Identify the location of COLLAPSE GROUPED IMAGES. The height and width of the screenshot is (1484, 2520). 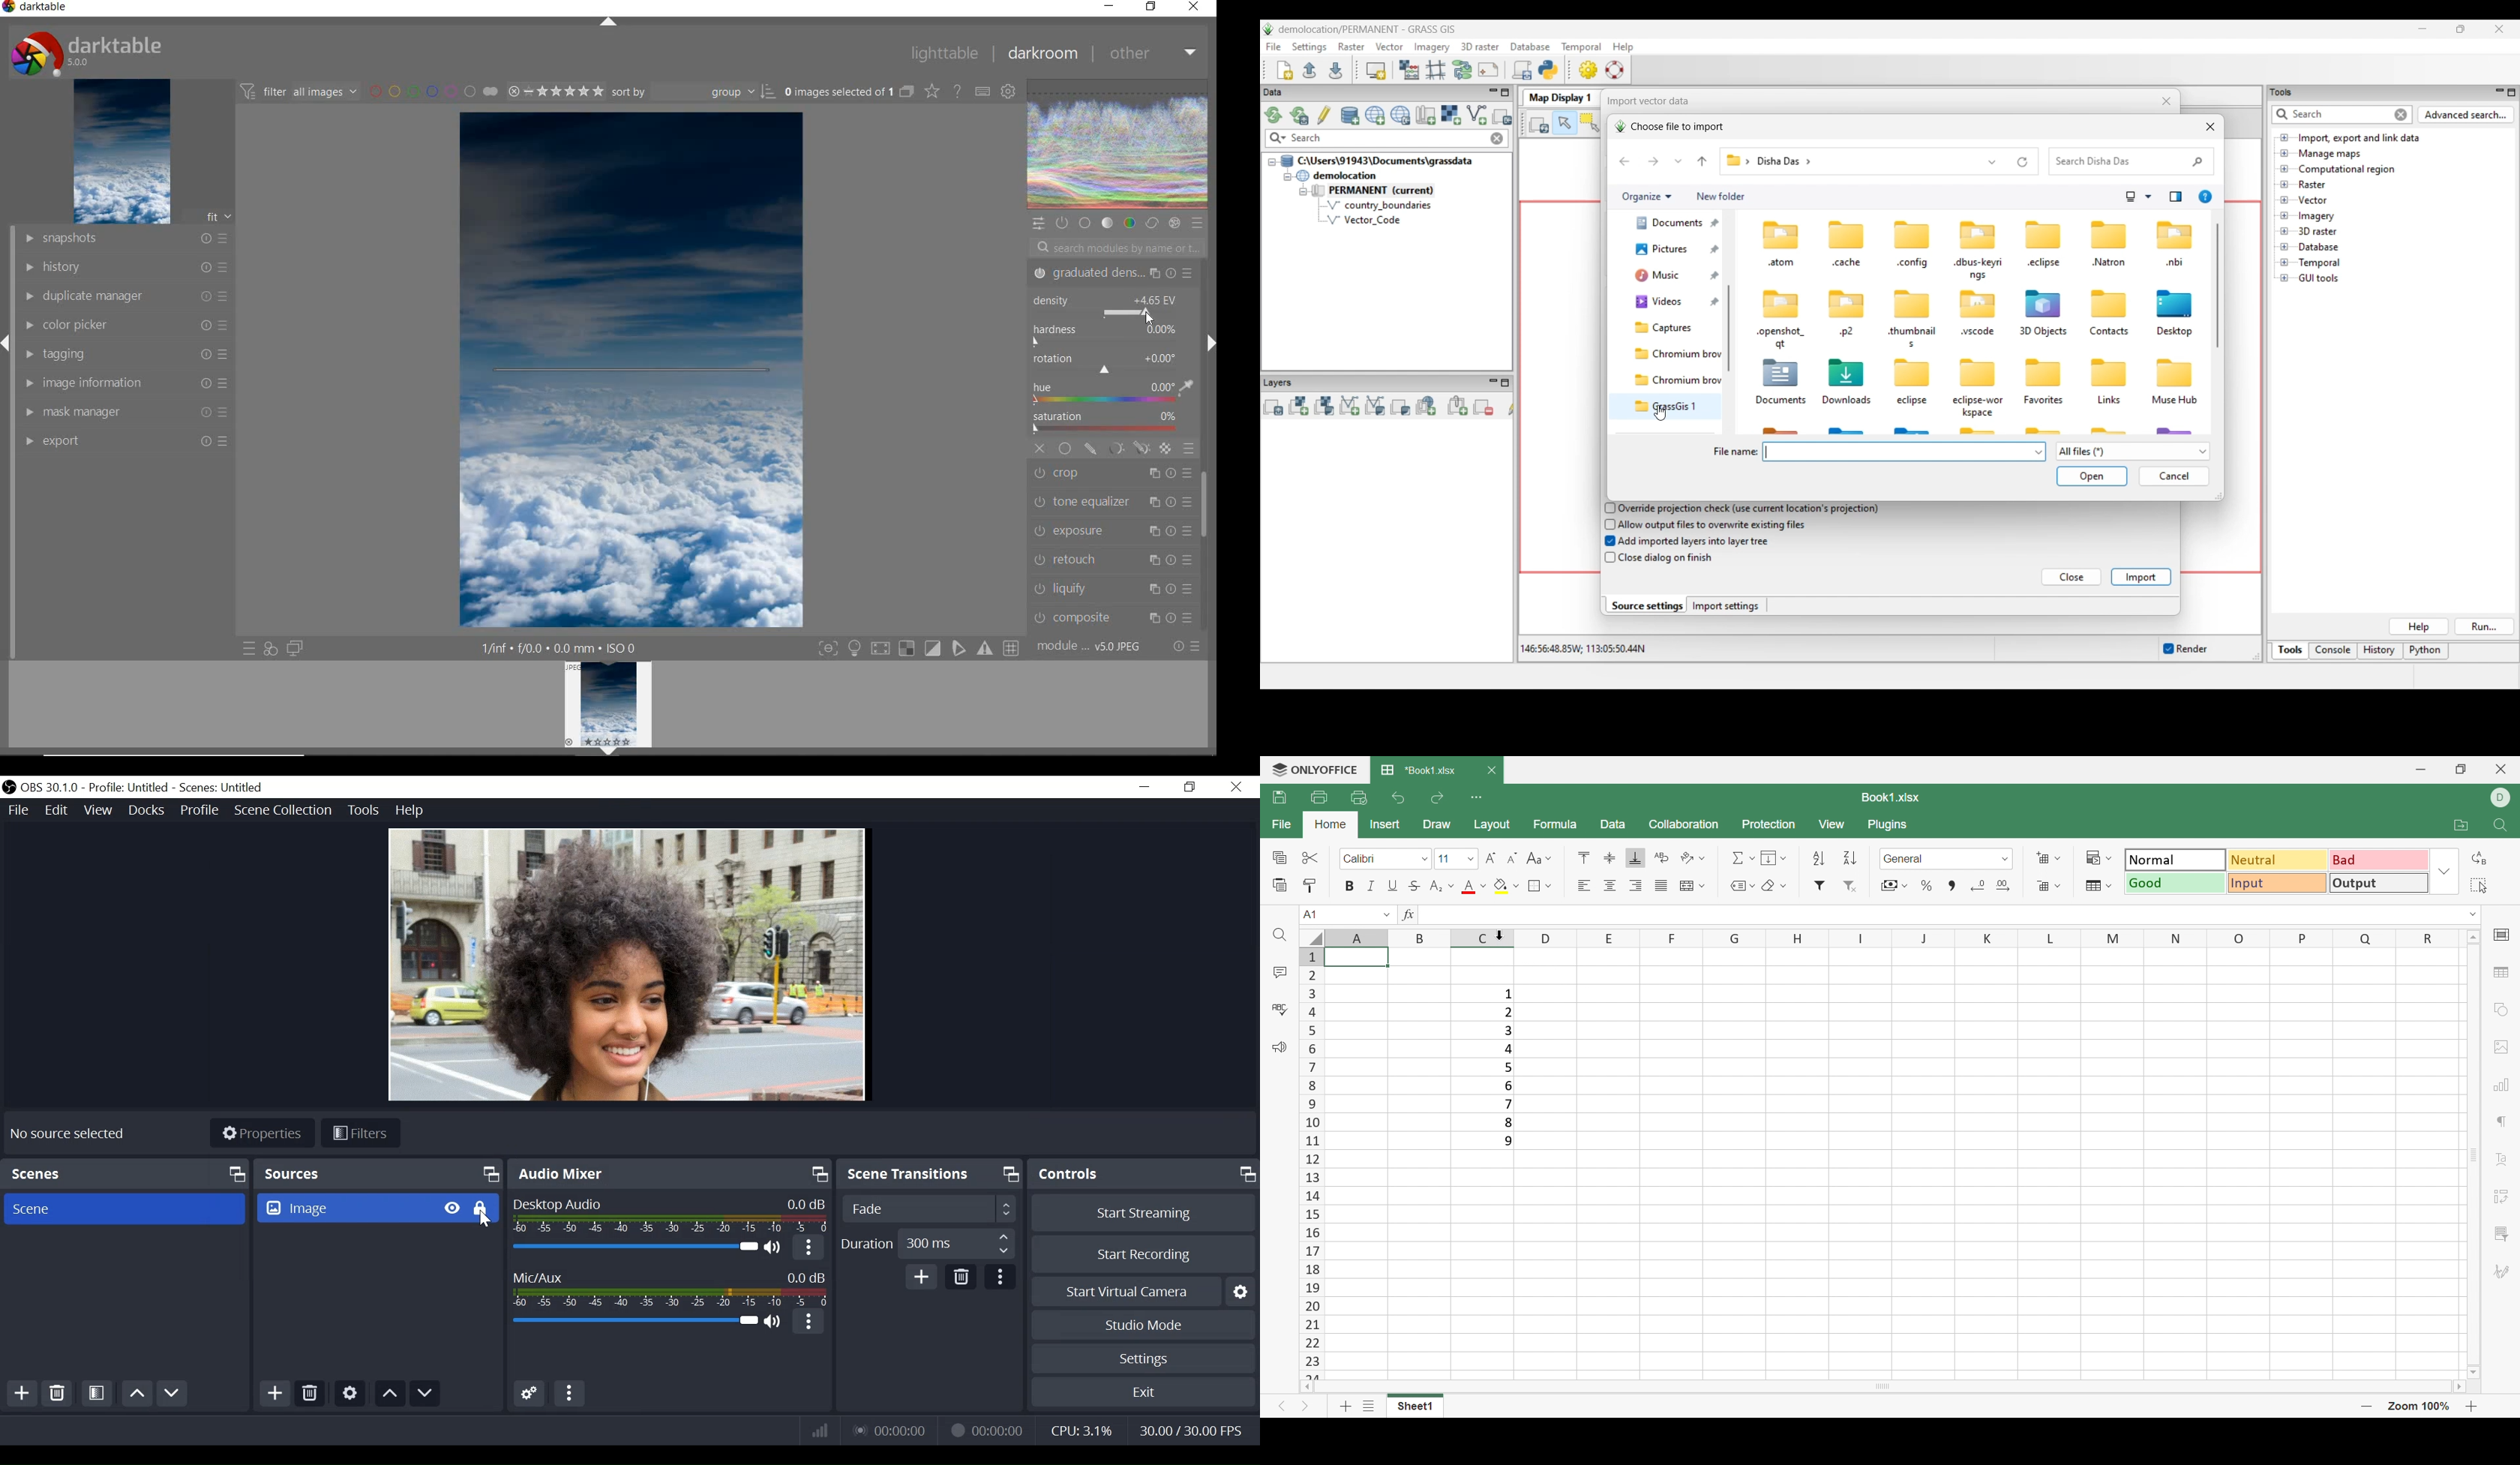
(907, 91).